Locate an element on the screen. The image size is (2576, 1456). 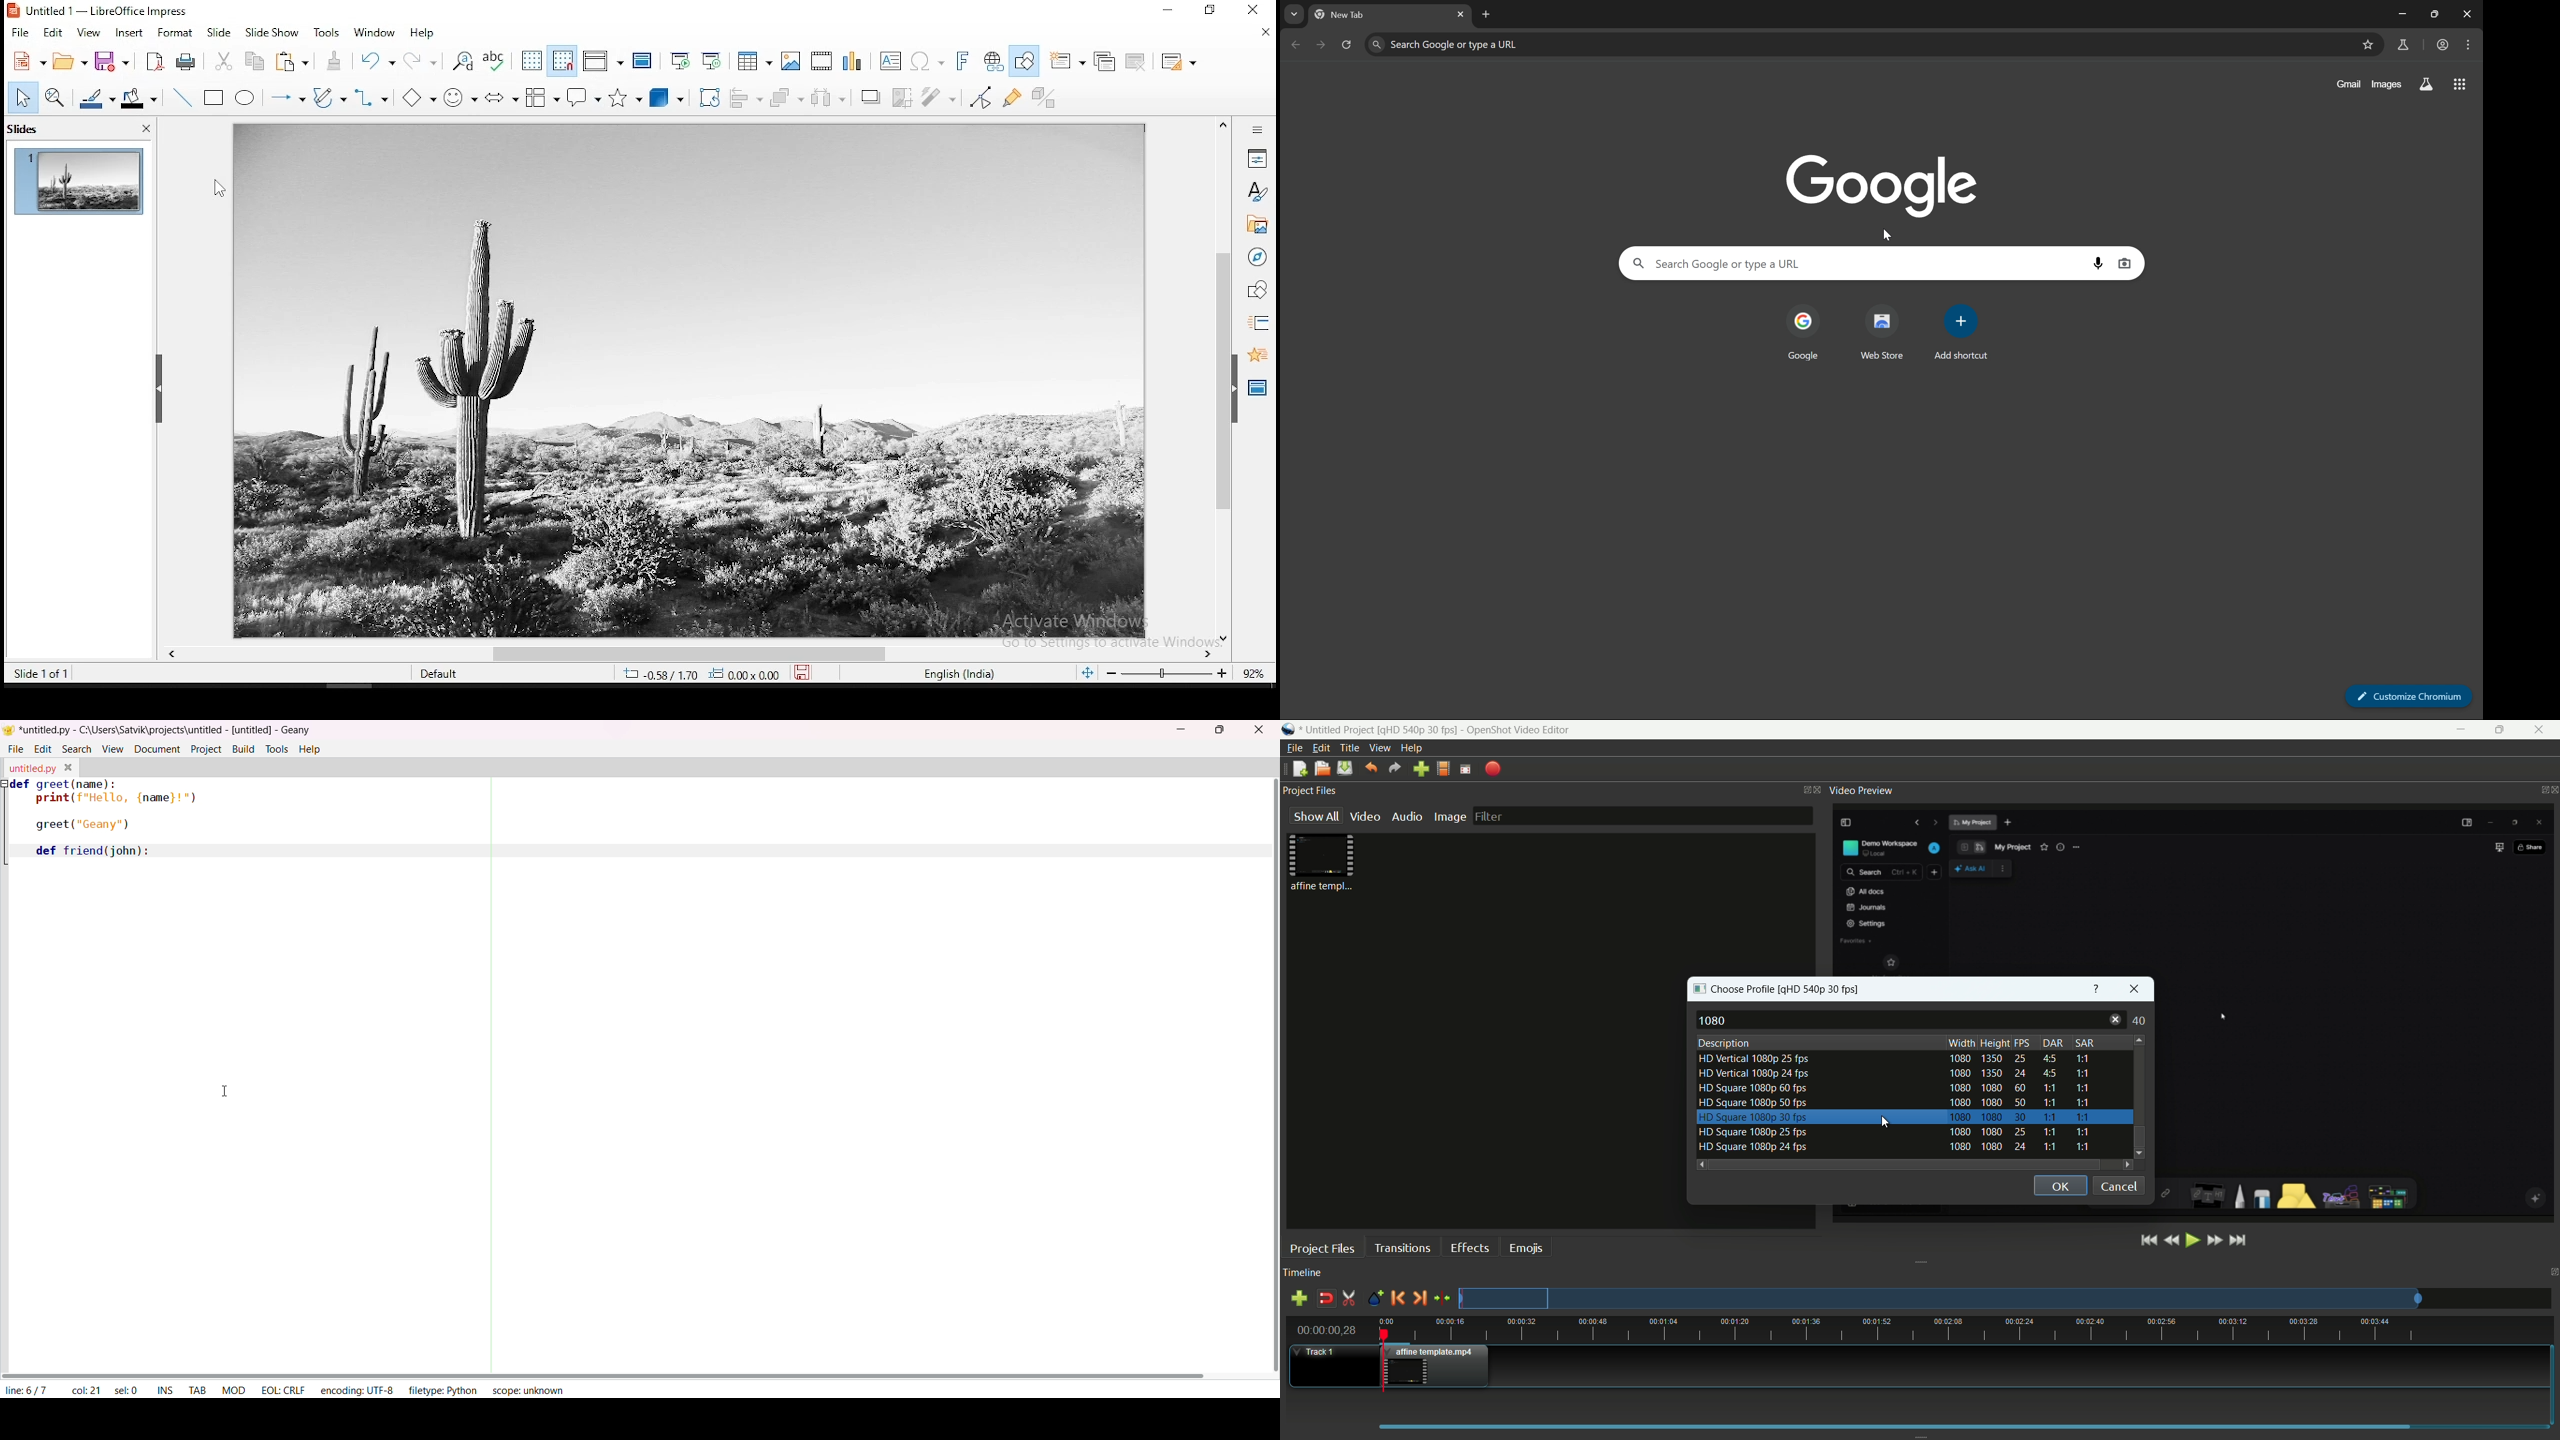
transitions is located at coordinates (1402, 1247).